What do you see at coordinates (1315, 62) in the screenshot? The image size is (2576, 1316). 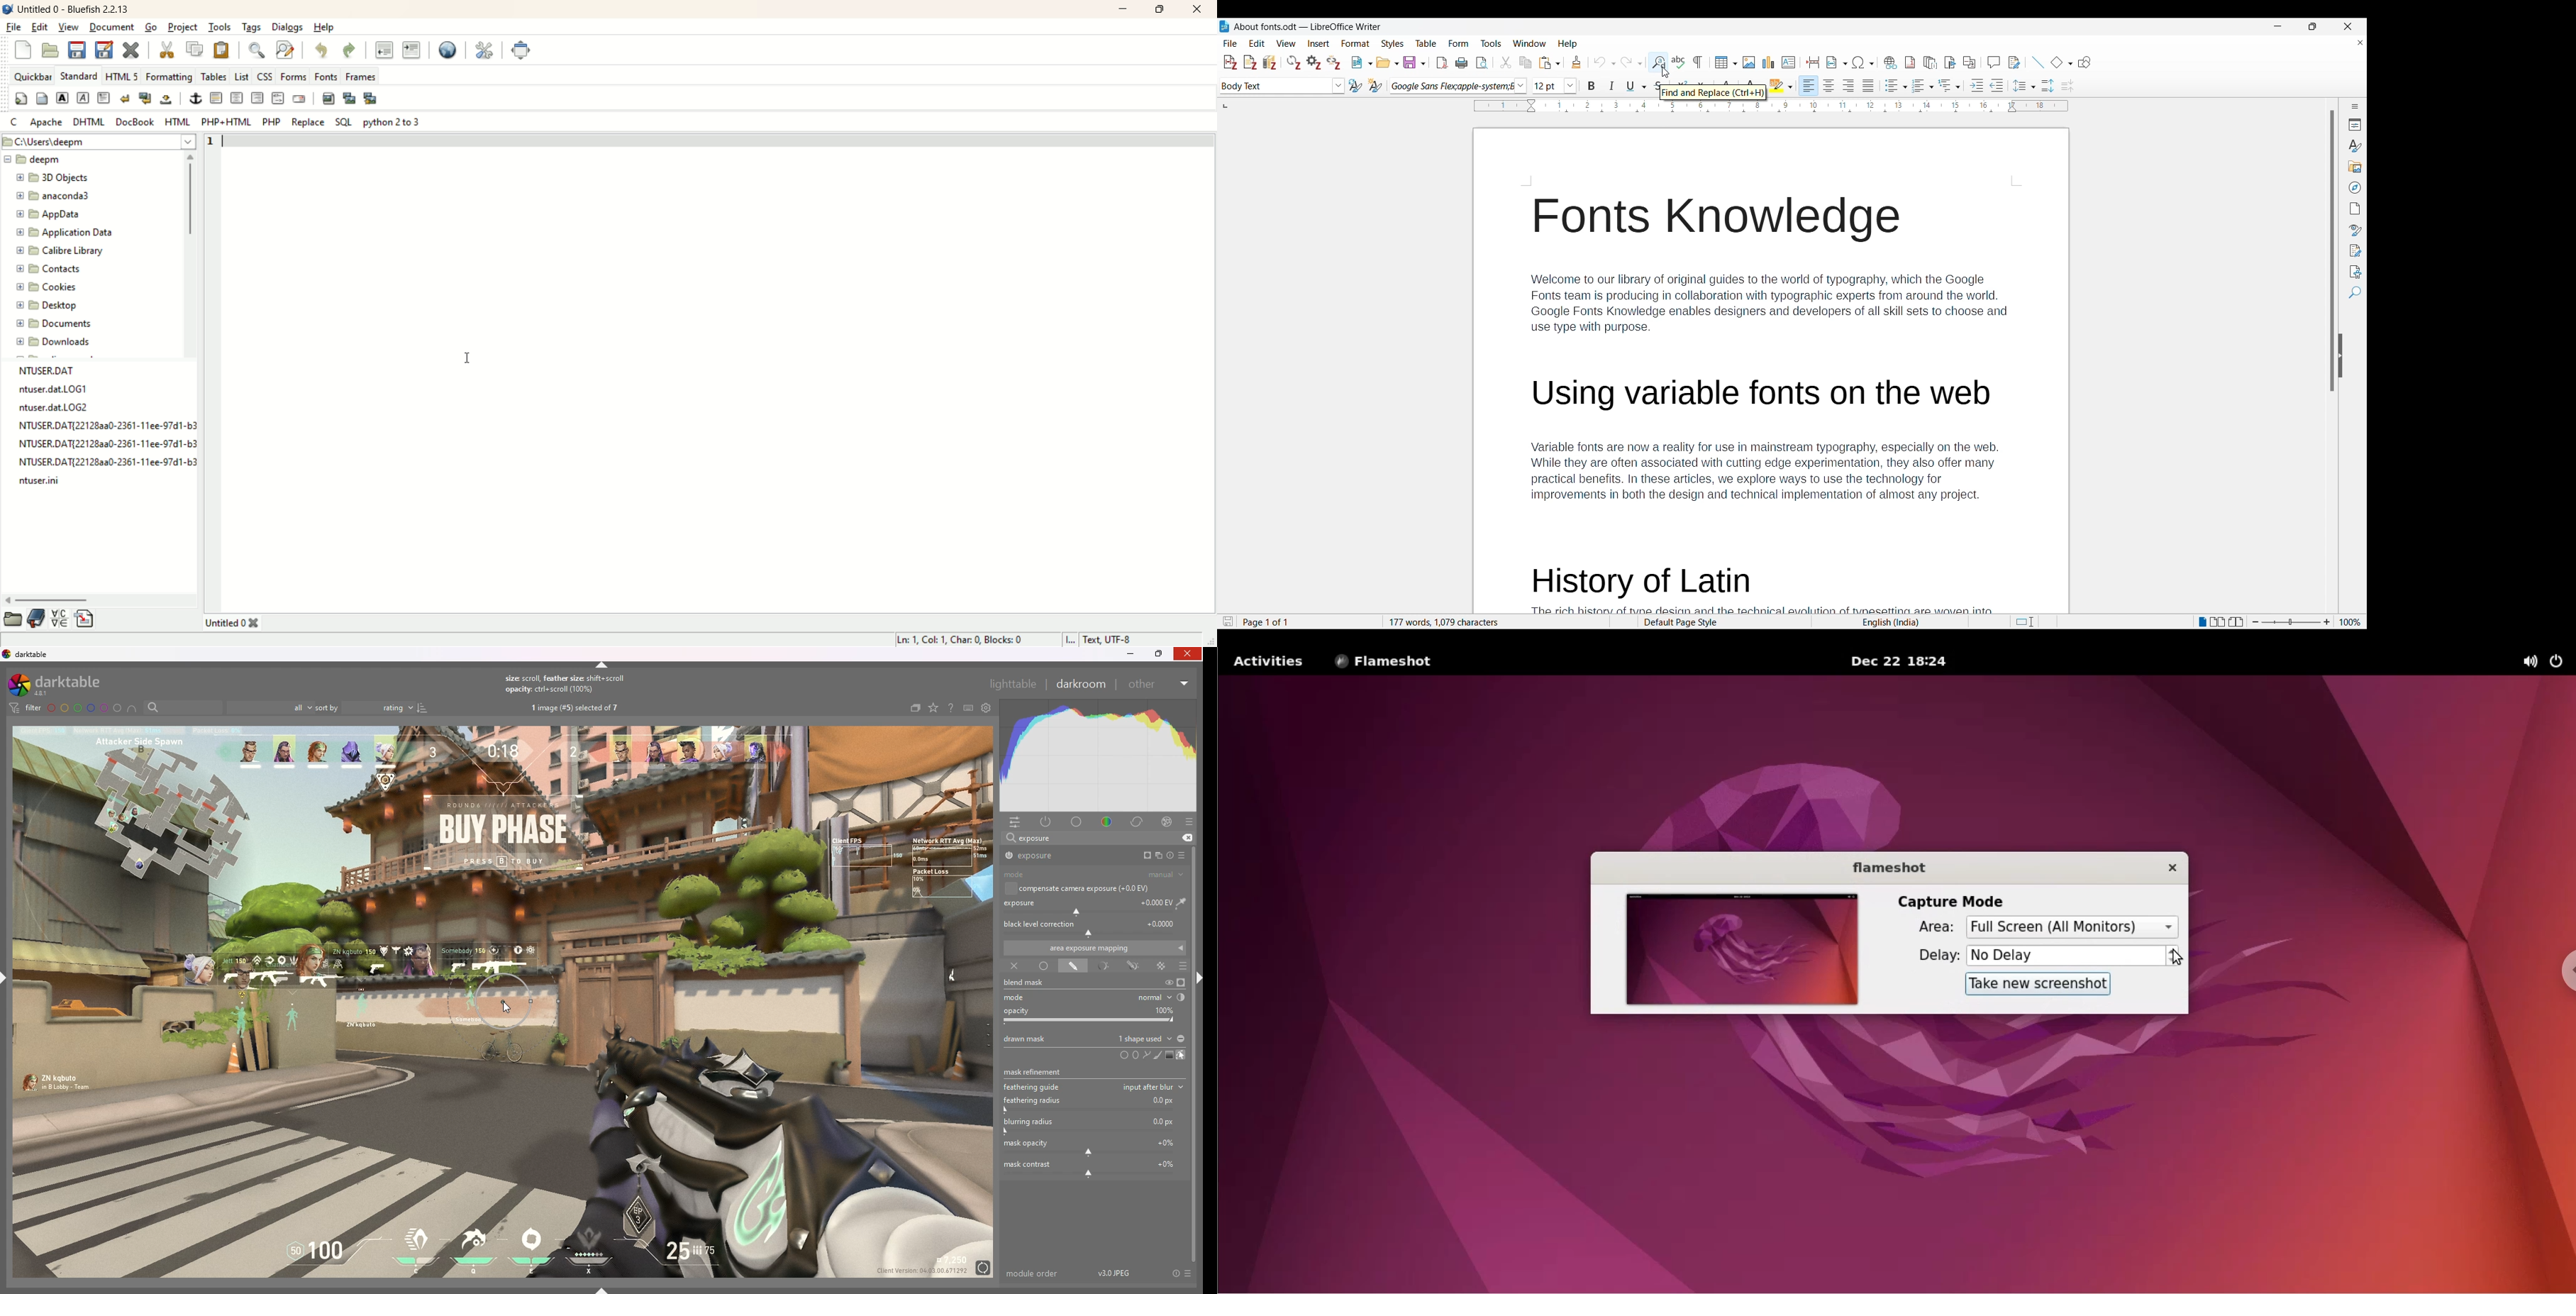 I see `Set document preferences` at bounding box center [1315, 62].